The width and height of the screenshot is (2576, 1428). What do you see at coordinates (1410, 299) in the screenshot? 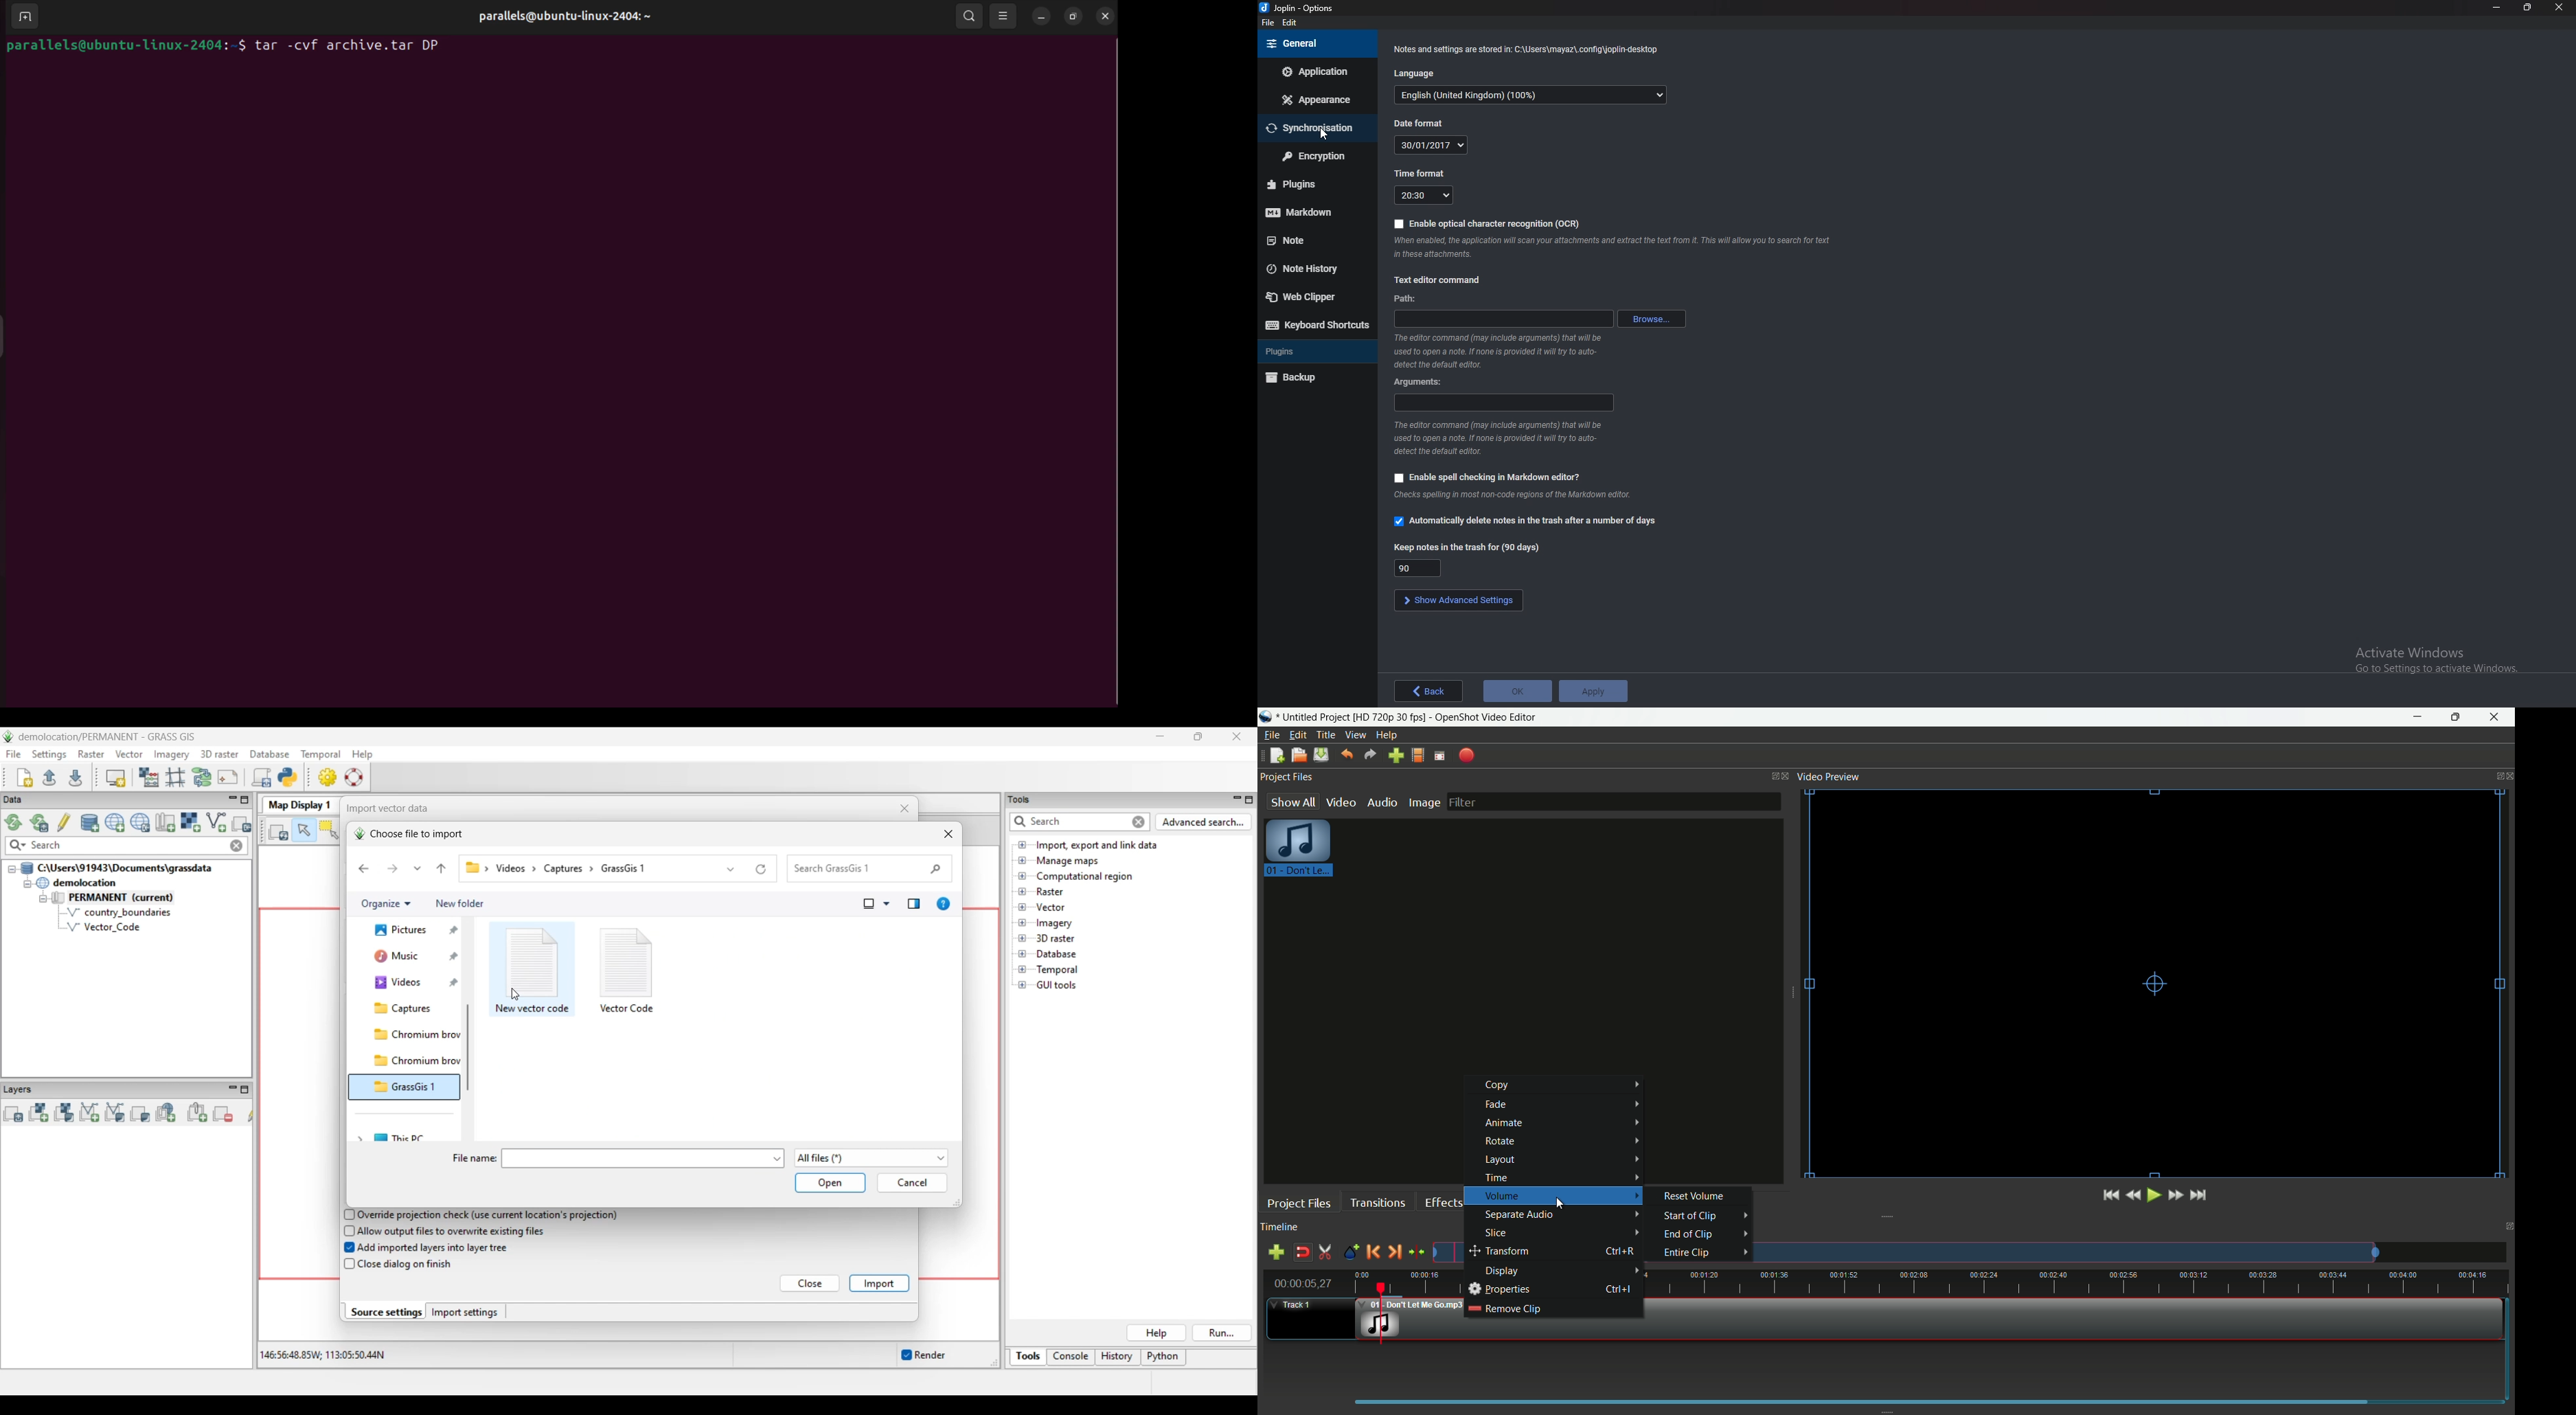
I see `path` at bounding box center [1410, 299].